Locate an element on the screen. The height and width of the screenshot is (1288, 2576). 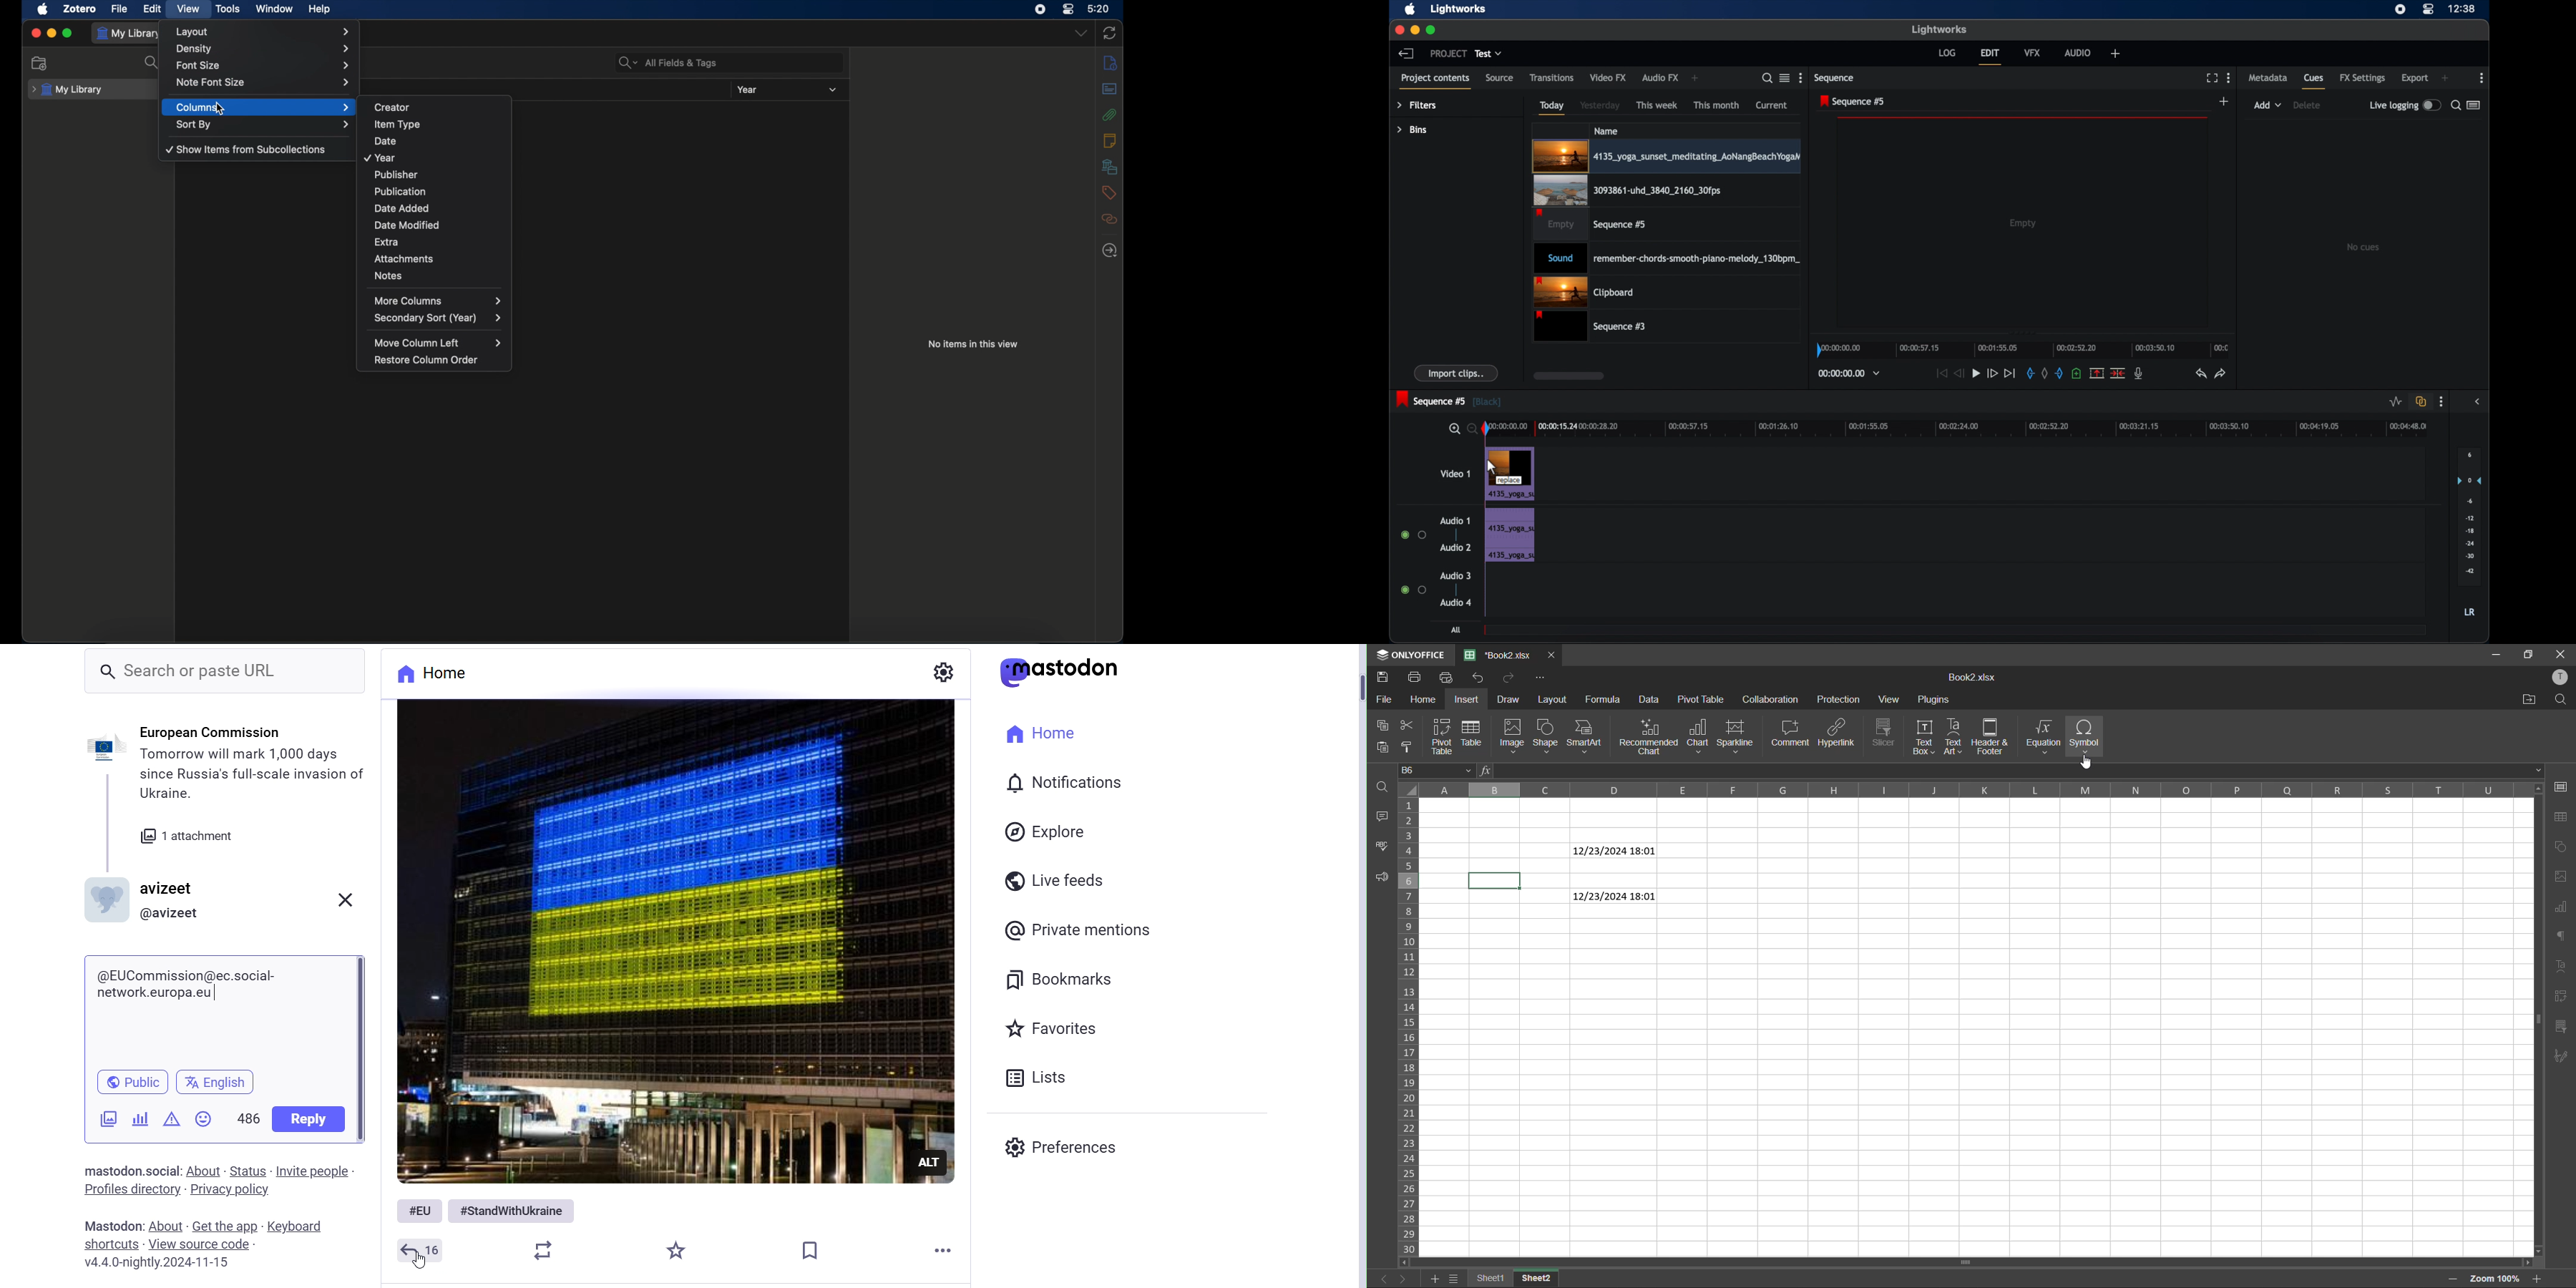
shape is located at coordinates (1546, 737).